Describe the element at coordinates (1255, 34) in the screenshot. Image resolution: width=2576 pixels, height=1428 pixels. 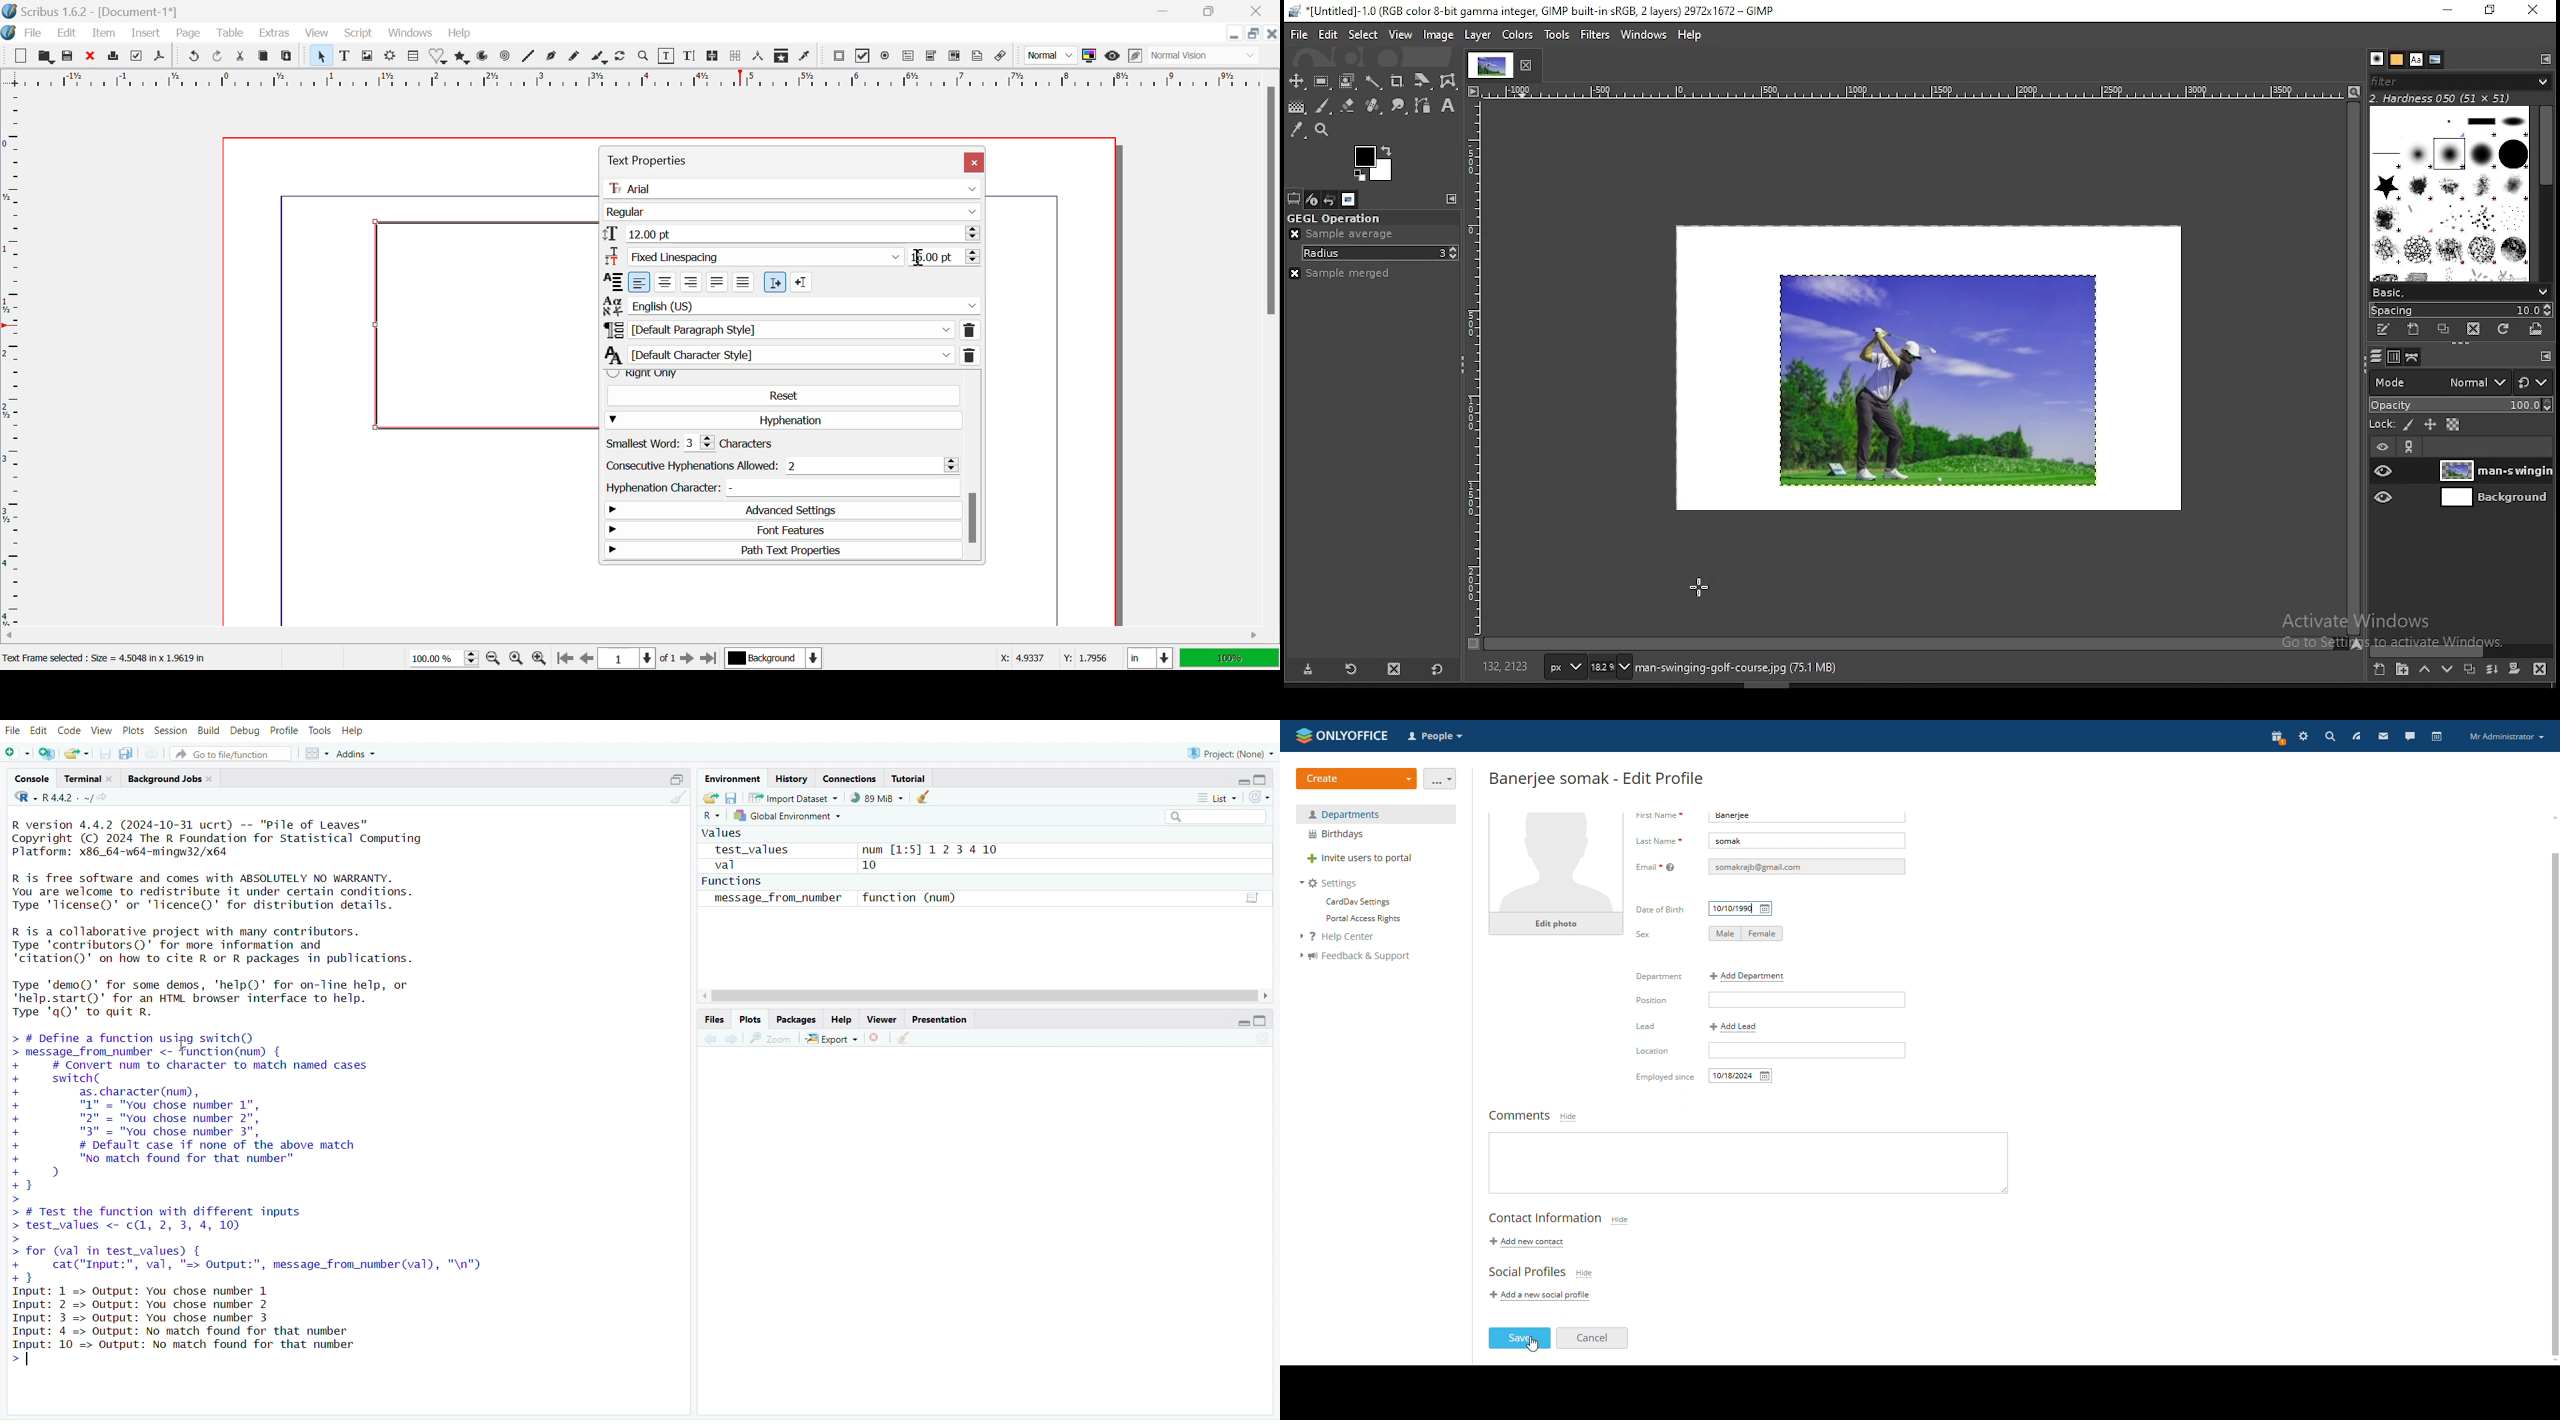
I see `Minimize` at that location.